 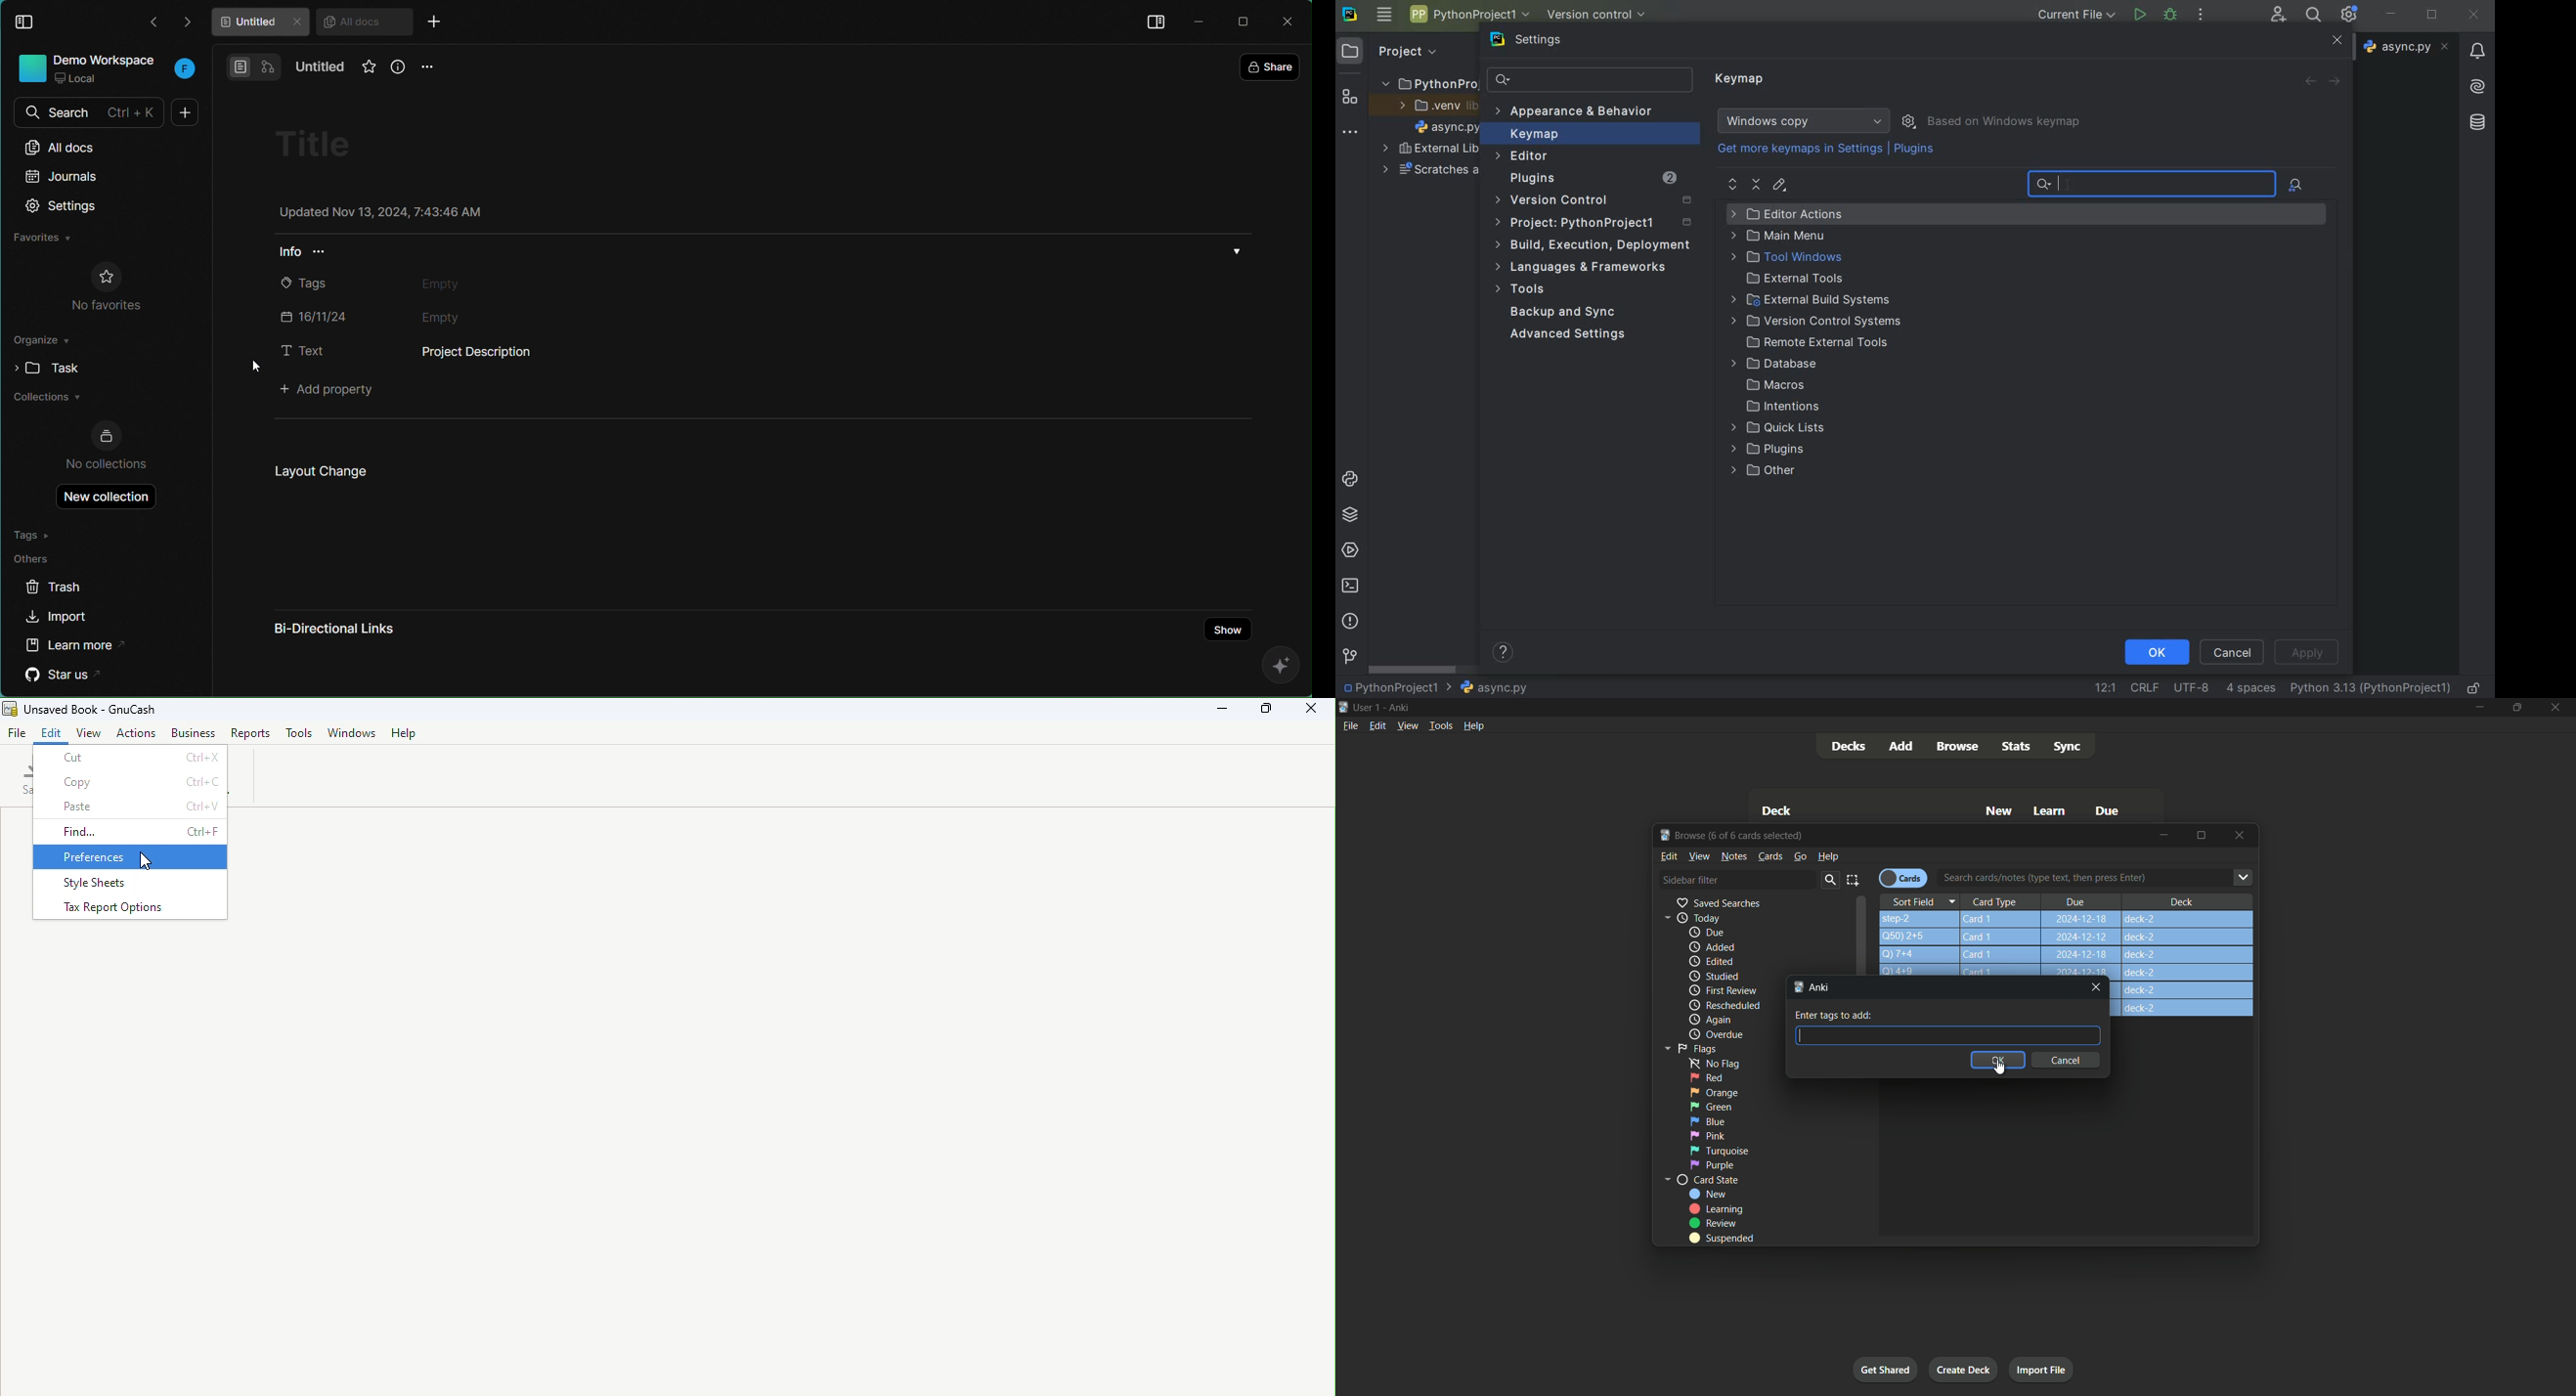 What do you see at coordinates (428, 67) in the screenshot?
I see `menu` at bounding box center [428, 67].